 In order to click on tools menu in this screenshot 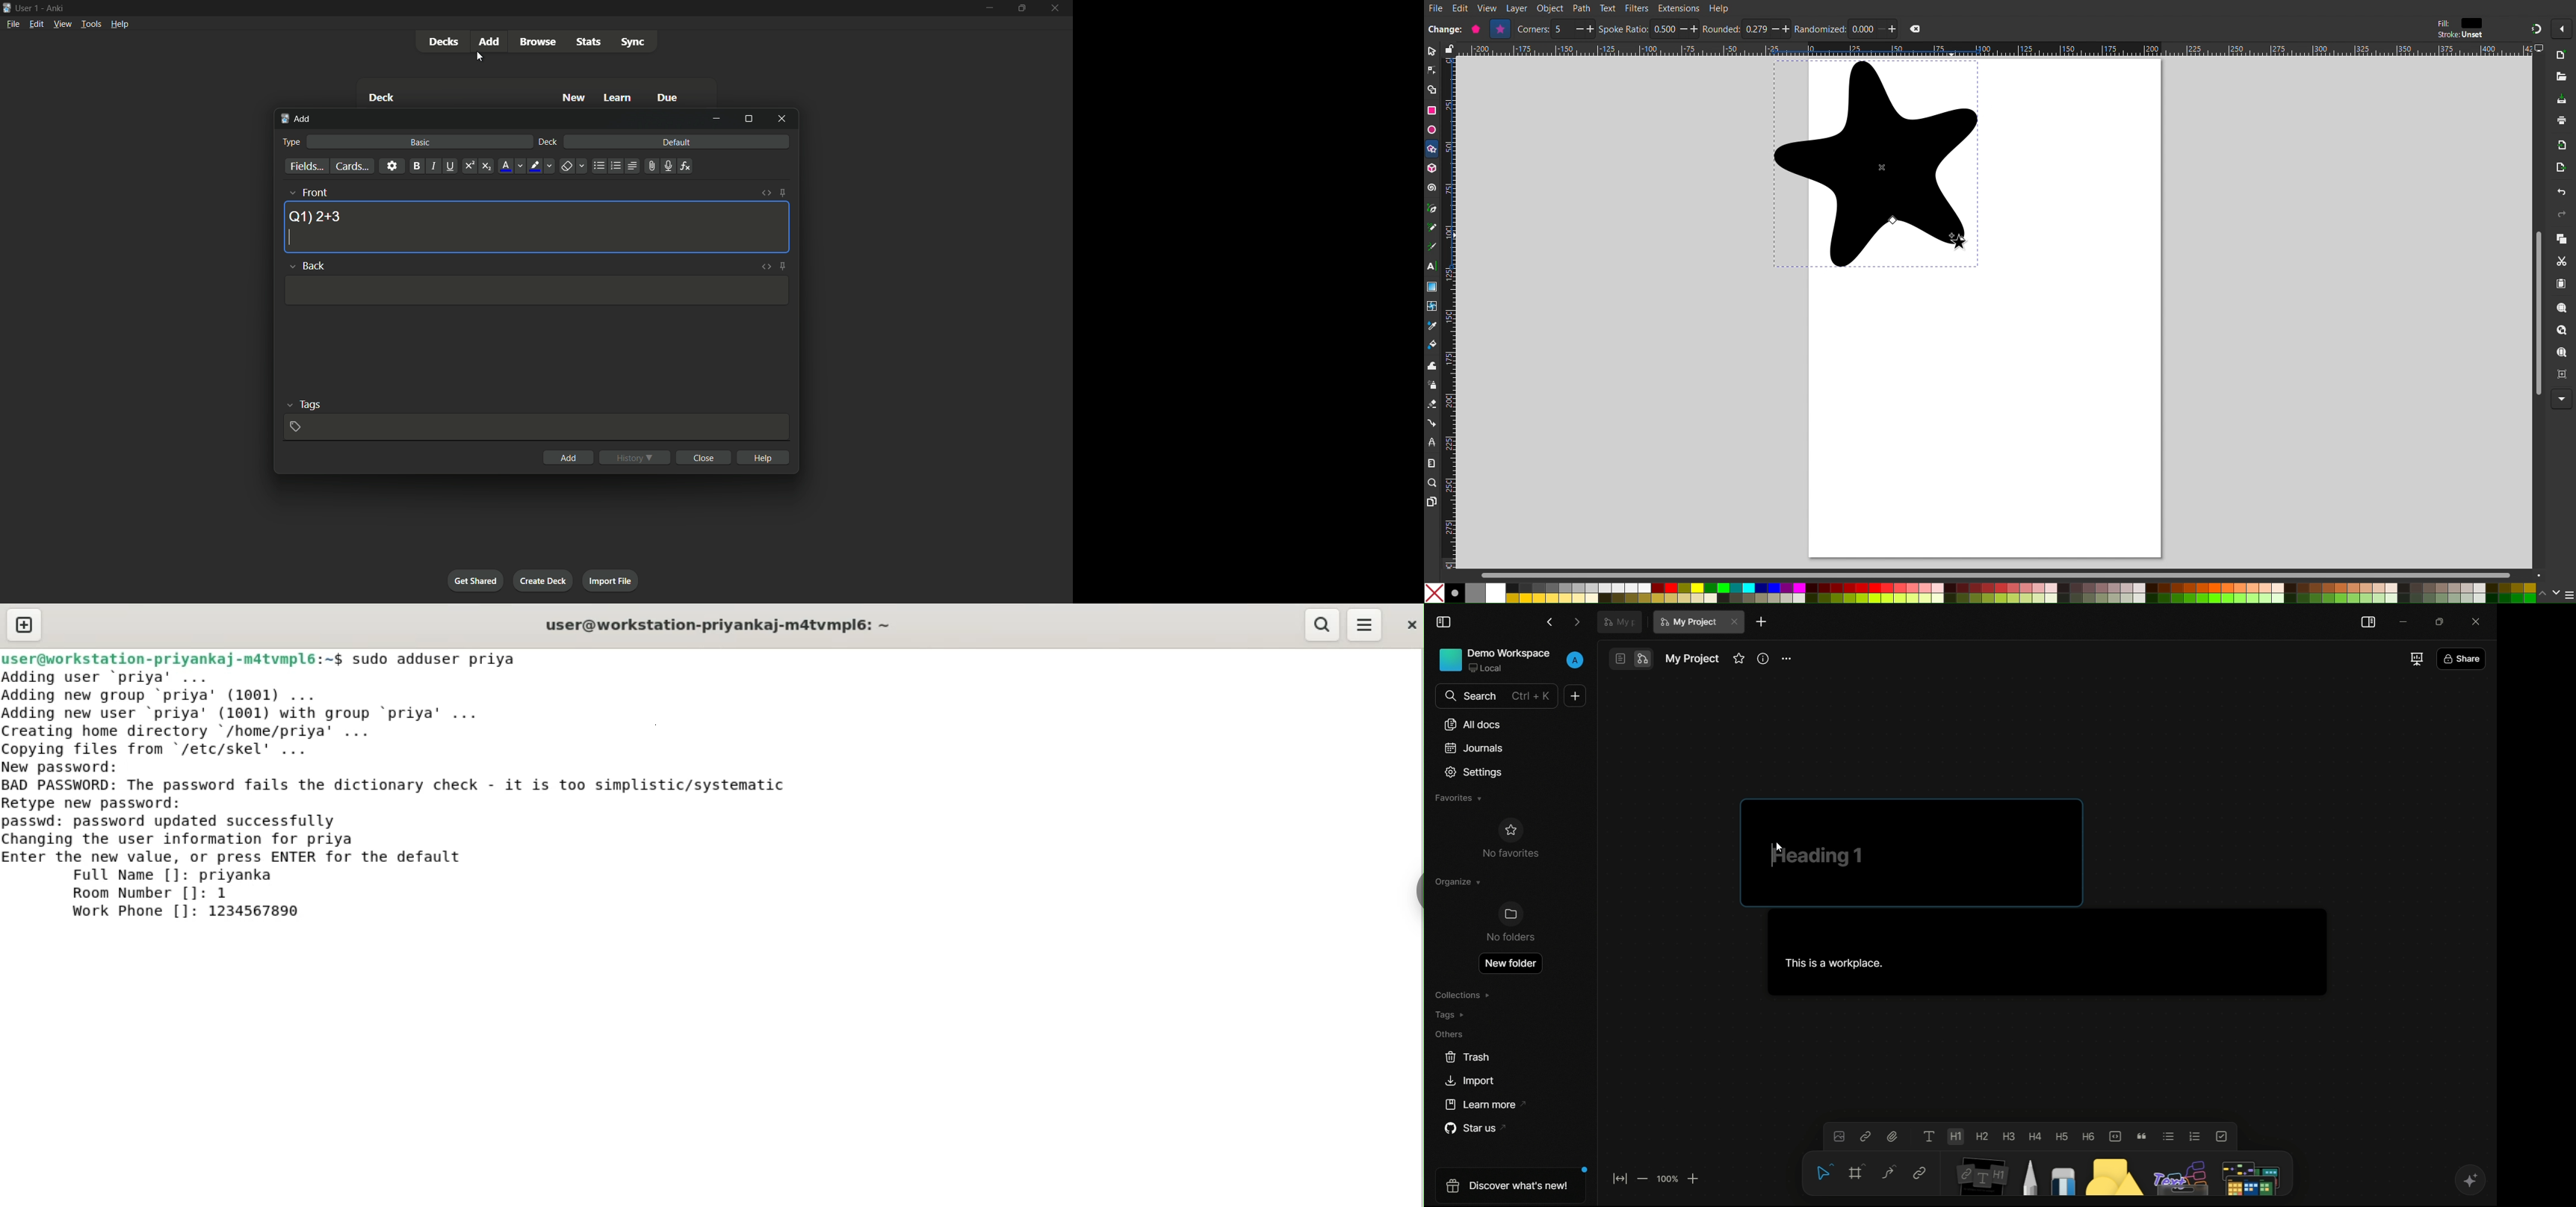, I will do `click(91, 23)`.